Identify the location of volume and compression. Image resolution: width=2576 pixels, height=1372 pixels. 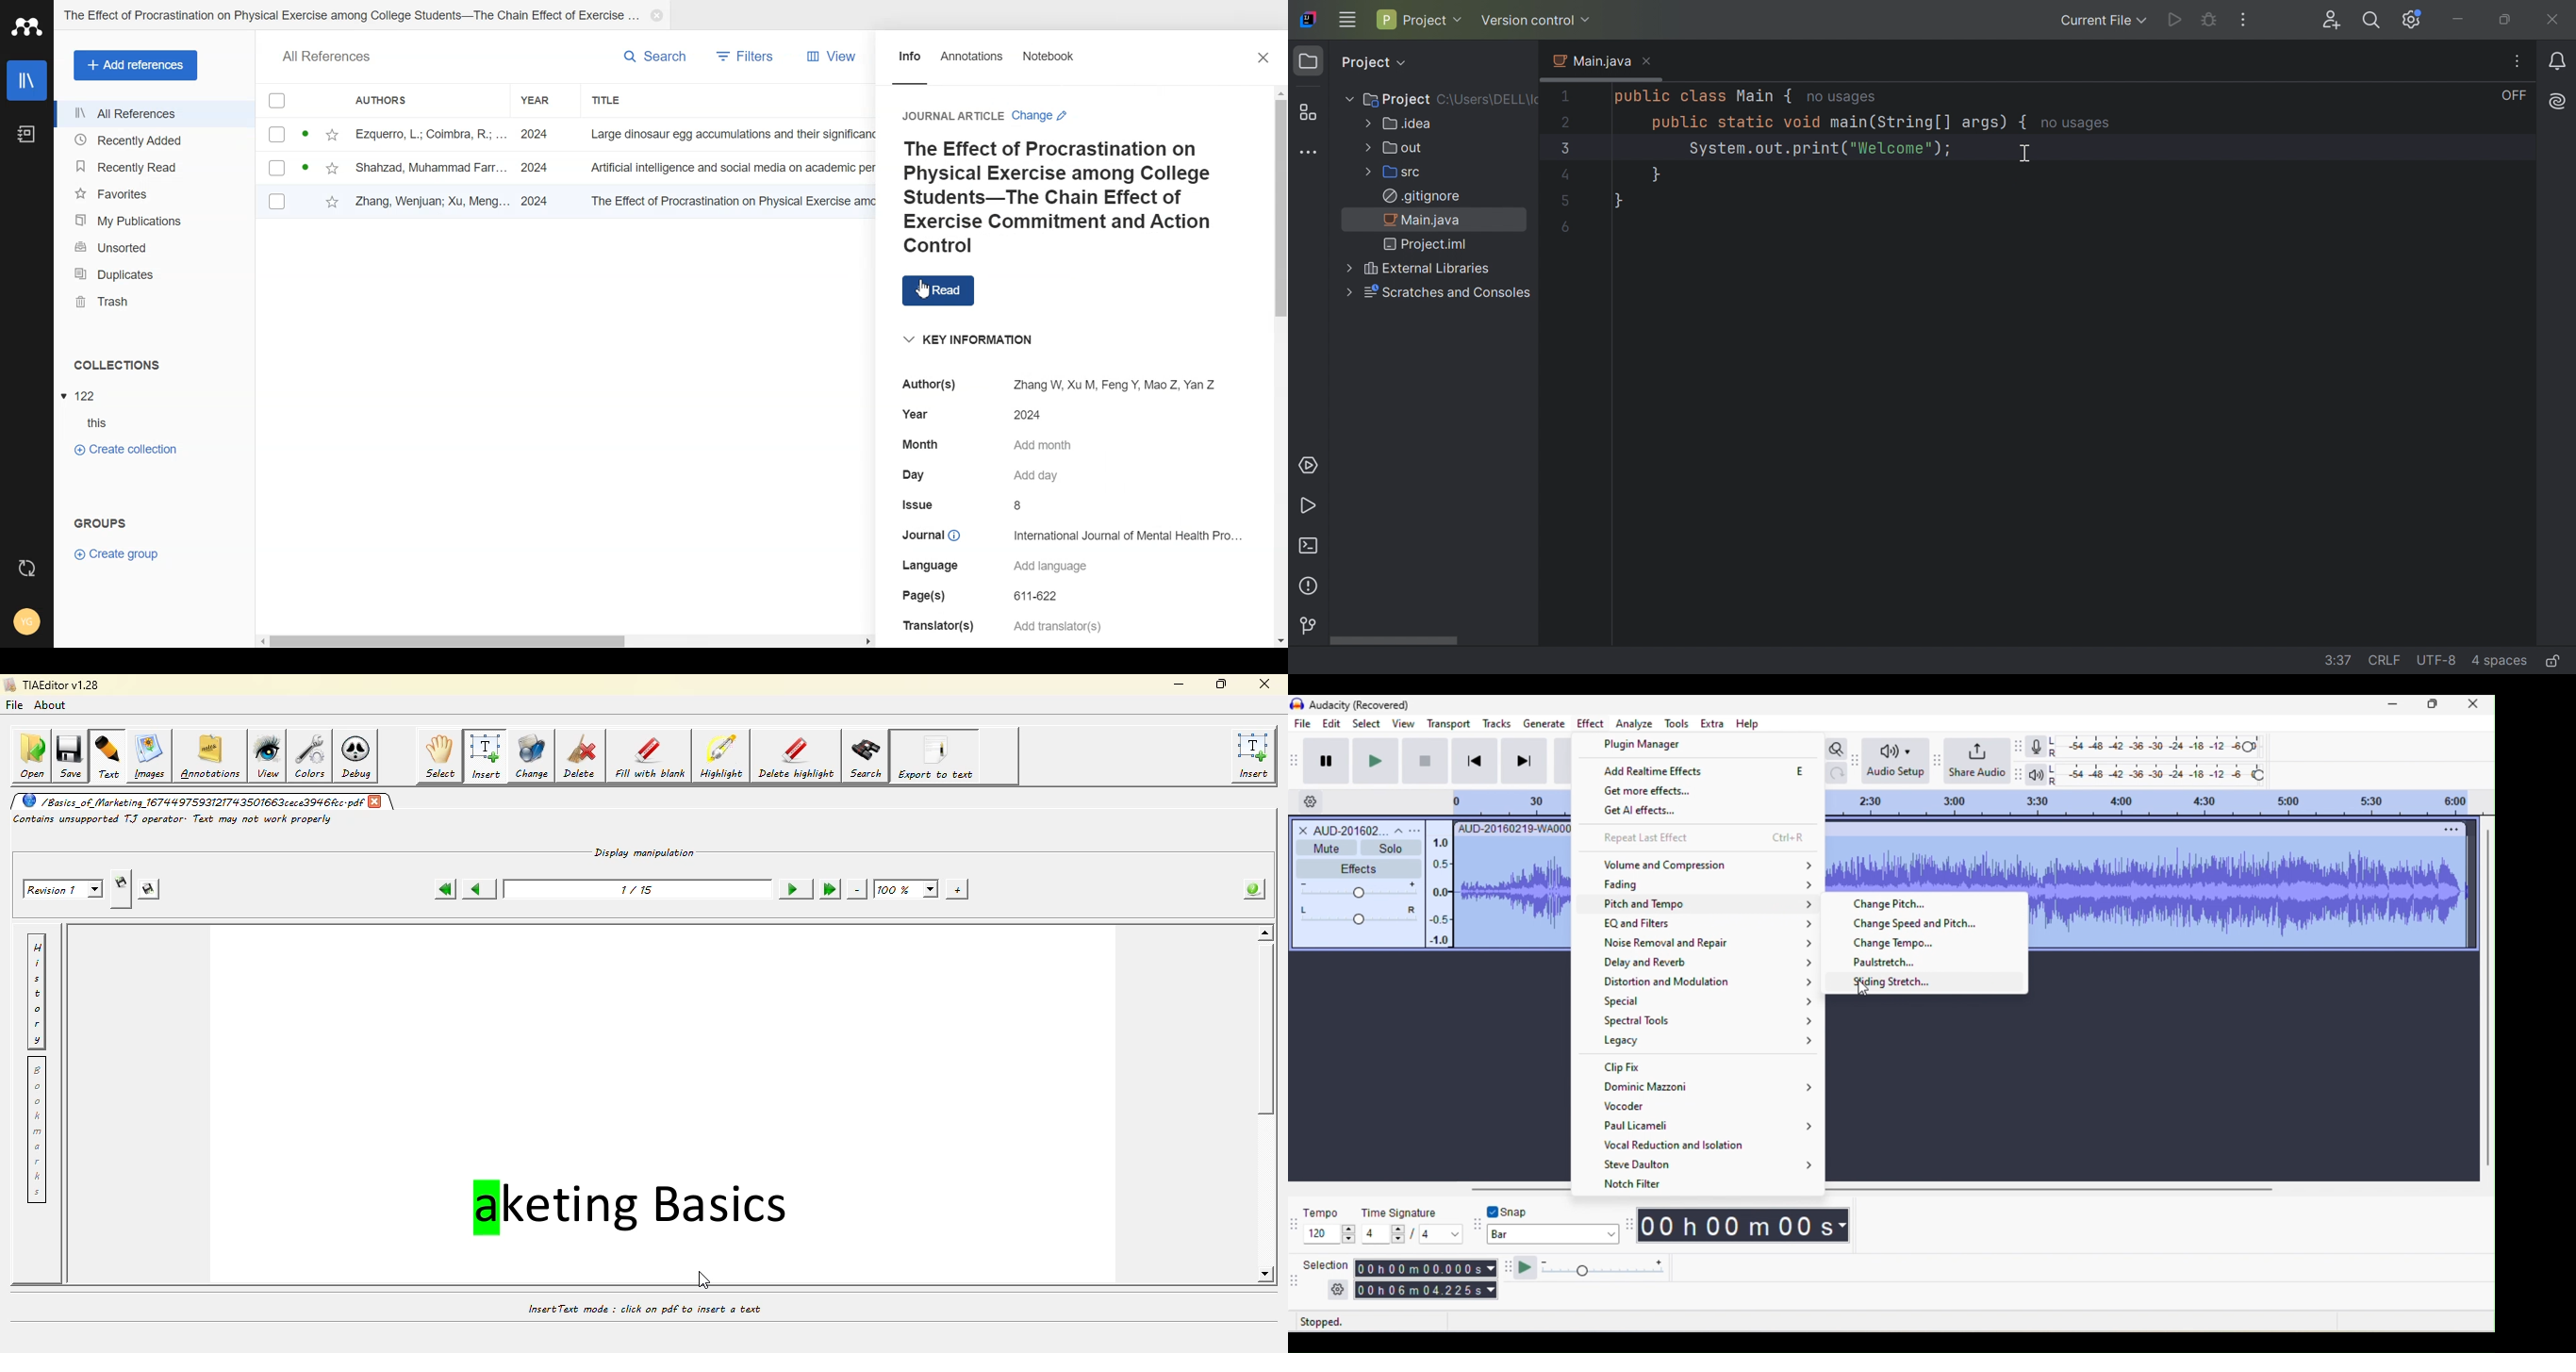
(1707, 866).